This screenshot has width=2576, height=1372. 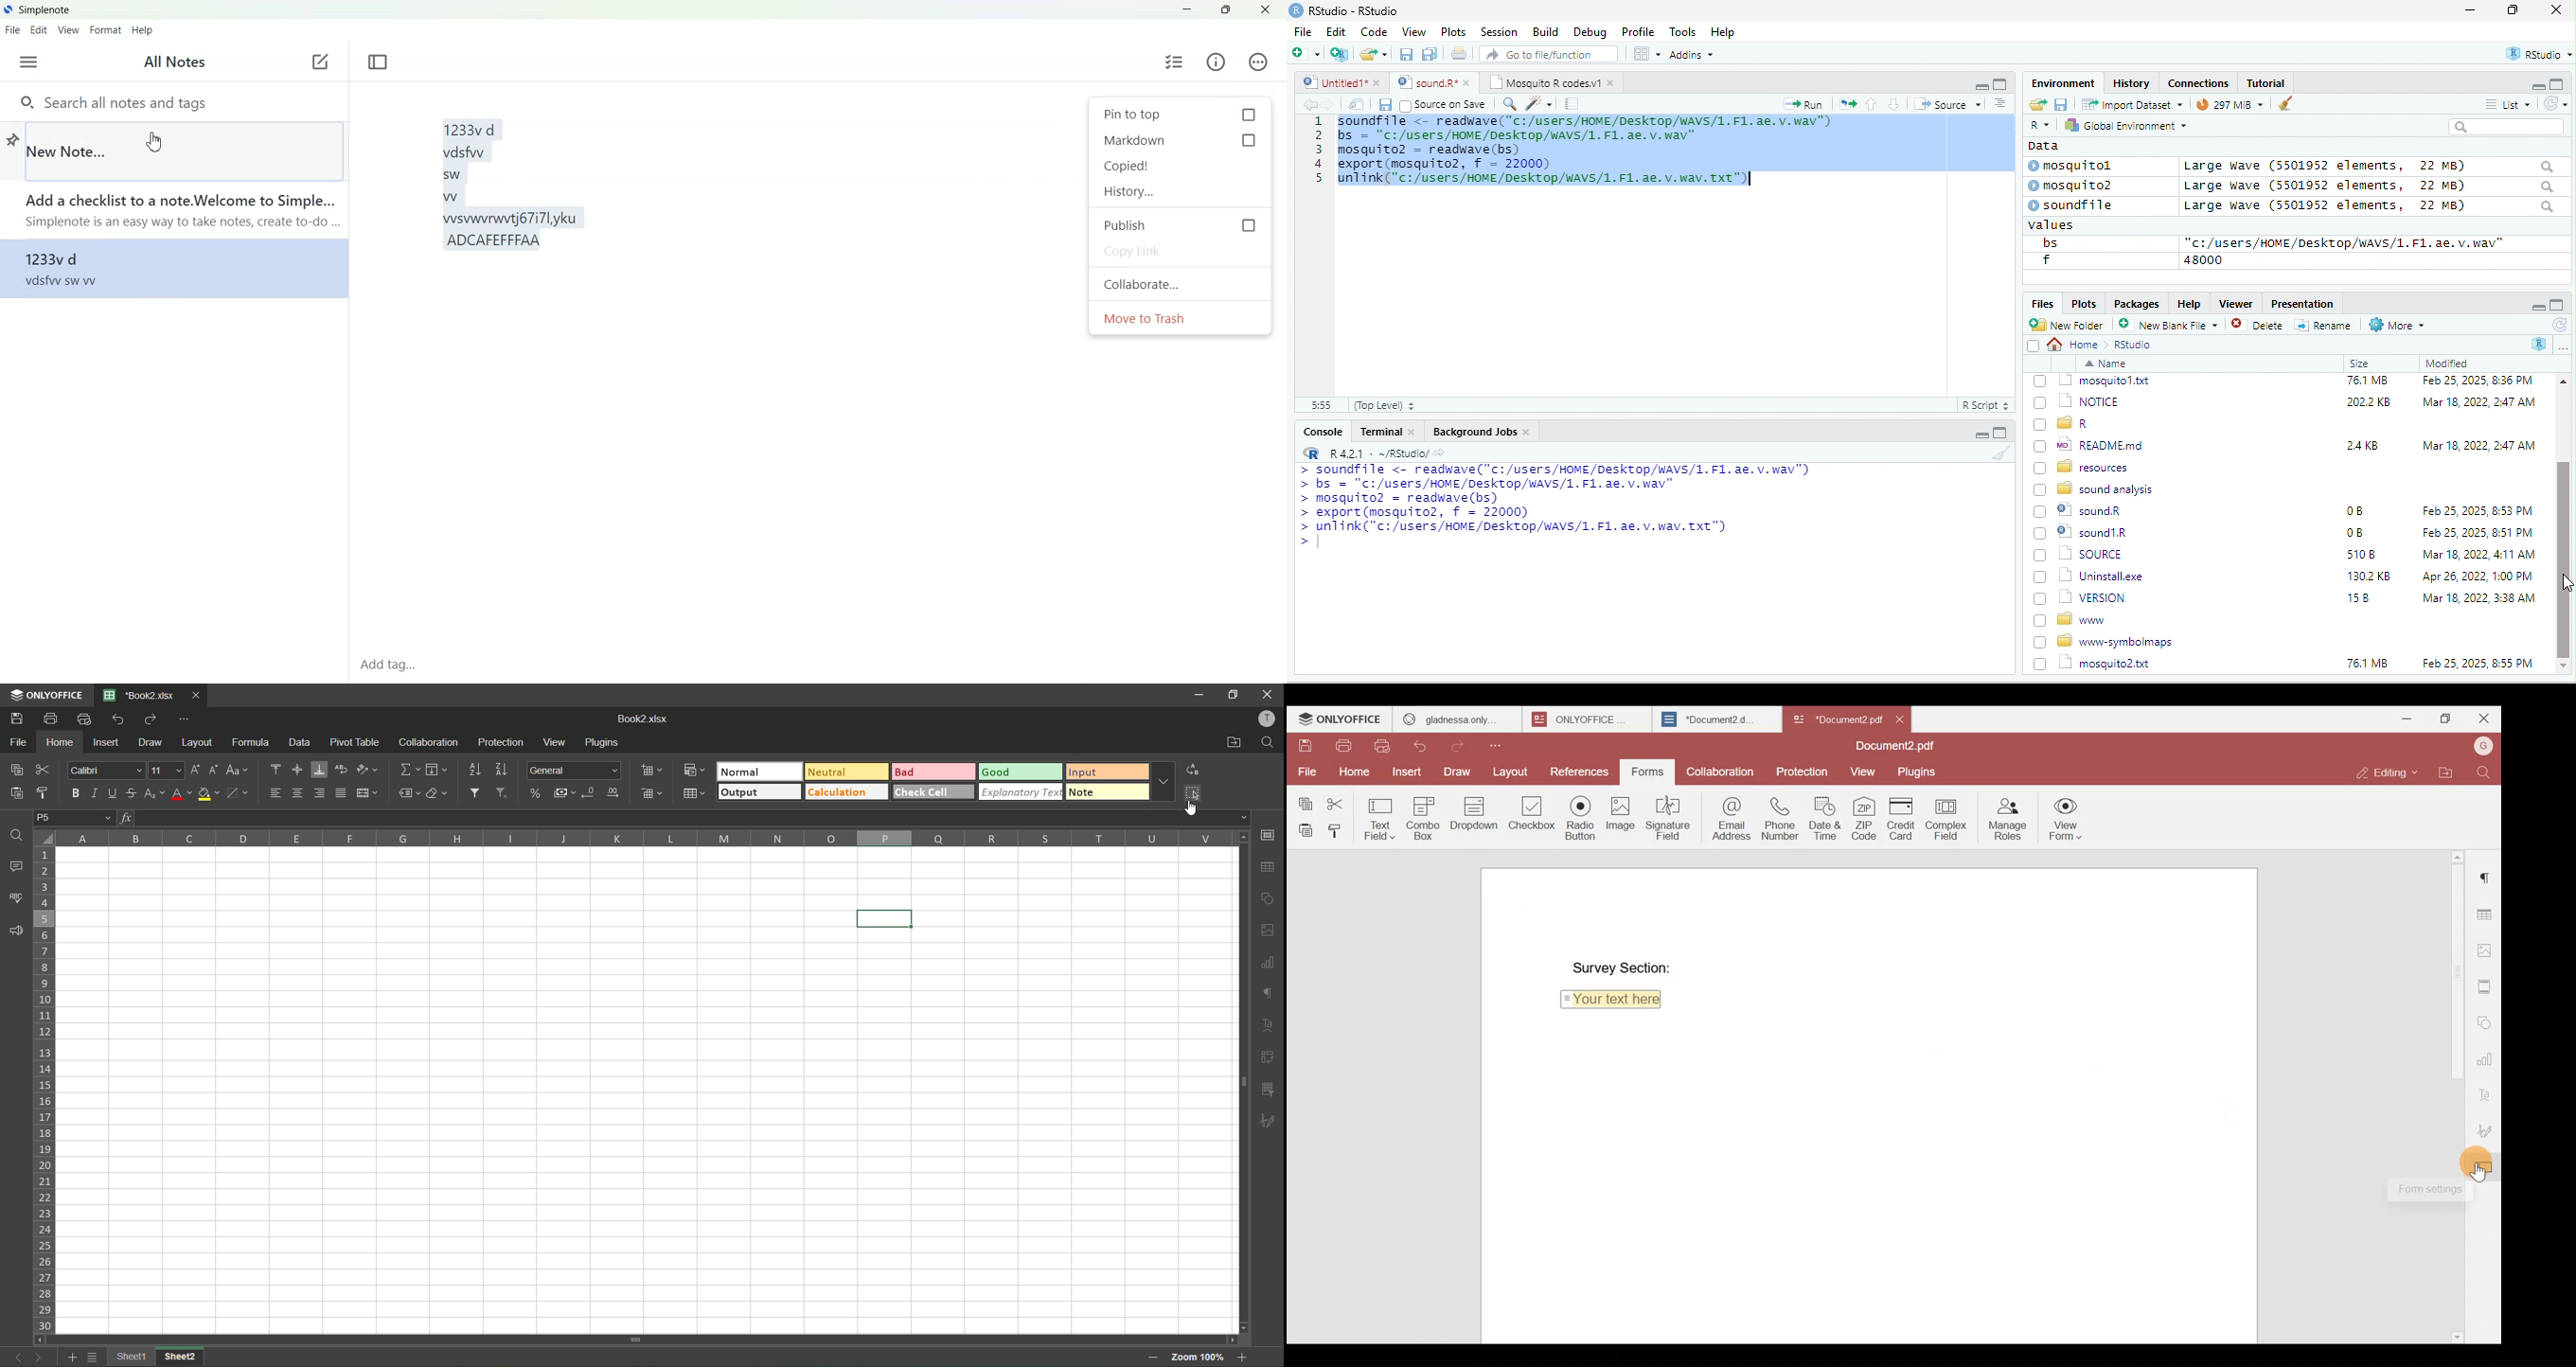 What do you see at coordinates (1181, 318) in the screenshot?
I see `Move to Trash` at bounding box center [1181, 318].